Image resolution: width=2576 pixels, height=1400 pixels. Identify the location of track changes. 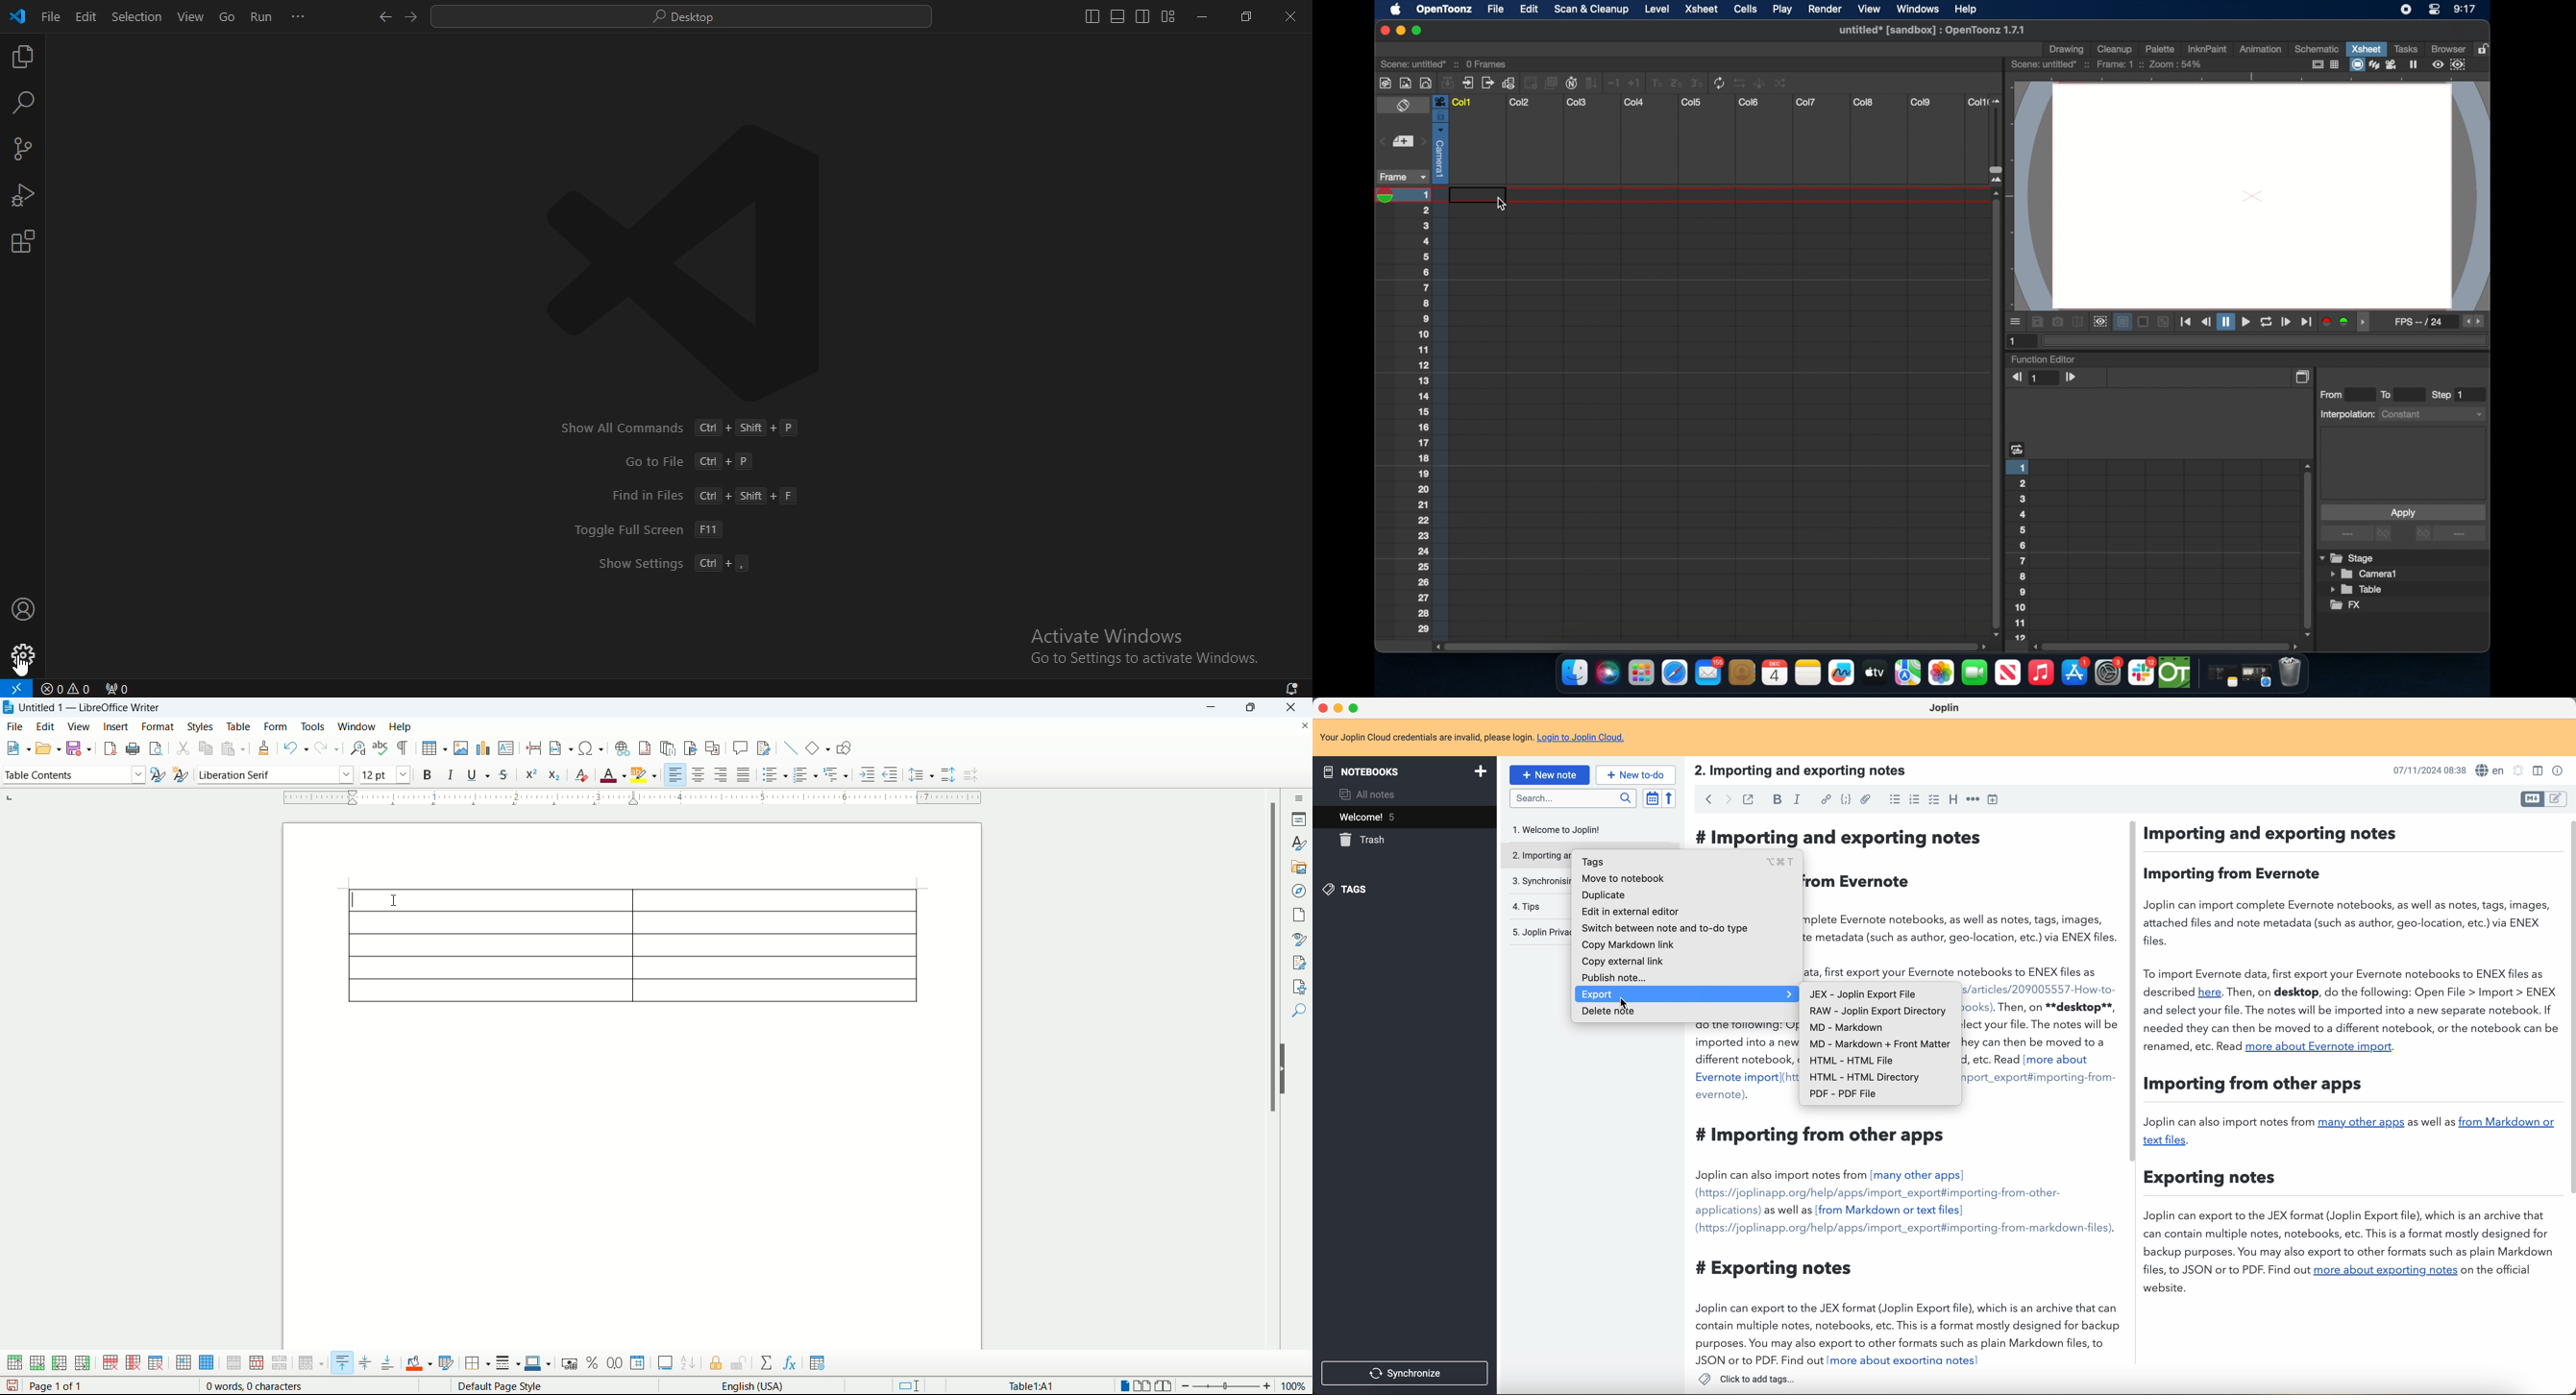
(765, 747).